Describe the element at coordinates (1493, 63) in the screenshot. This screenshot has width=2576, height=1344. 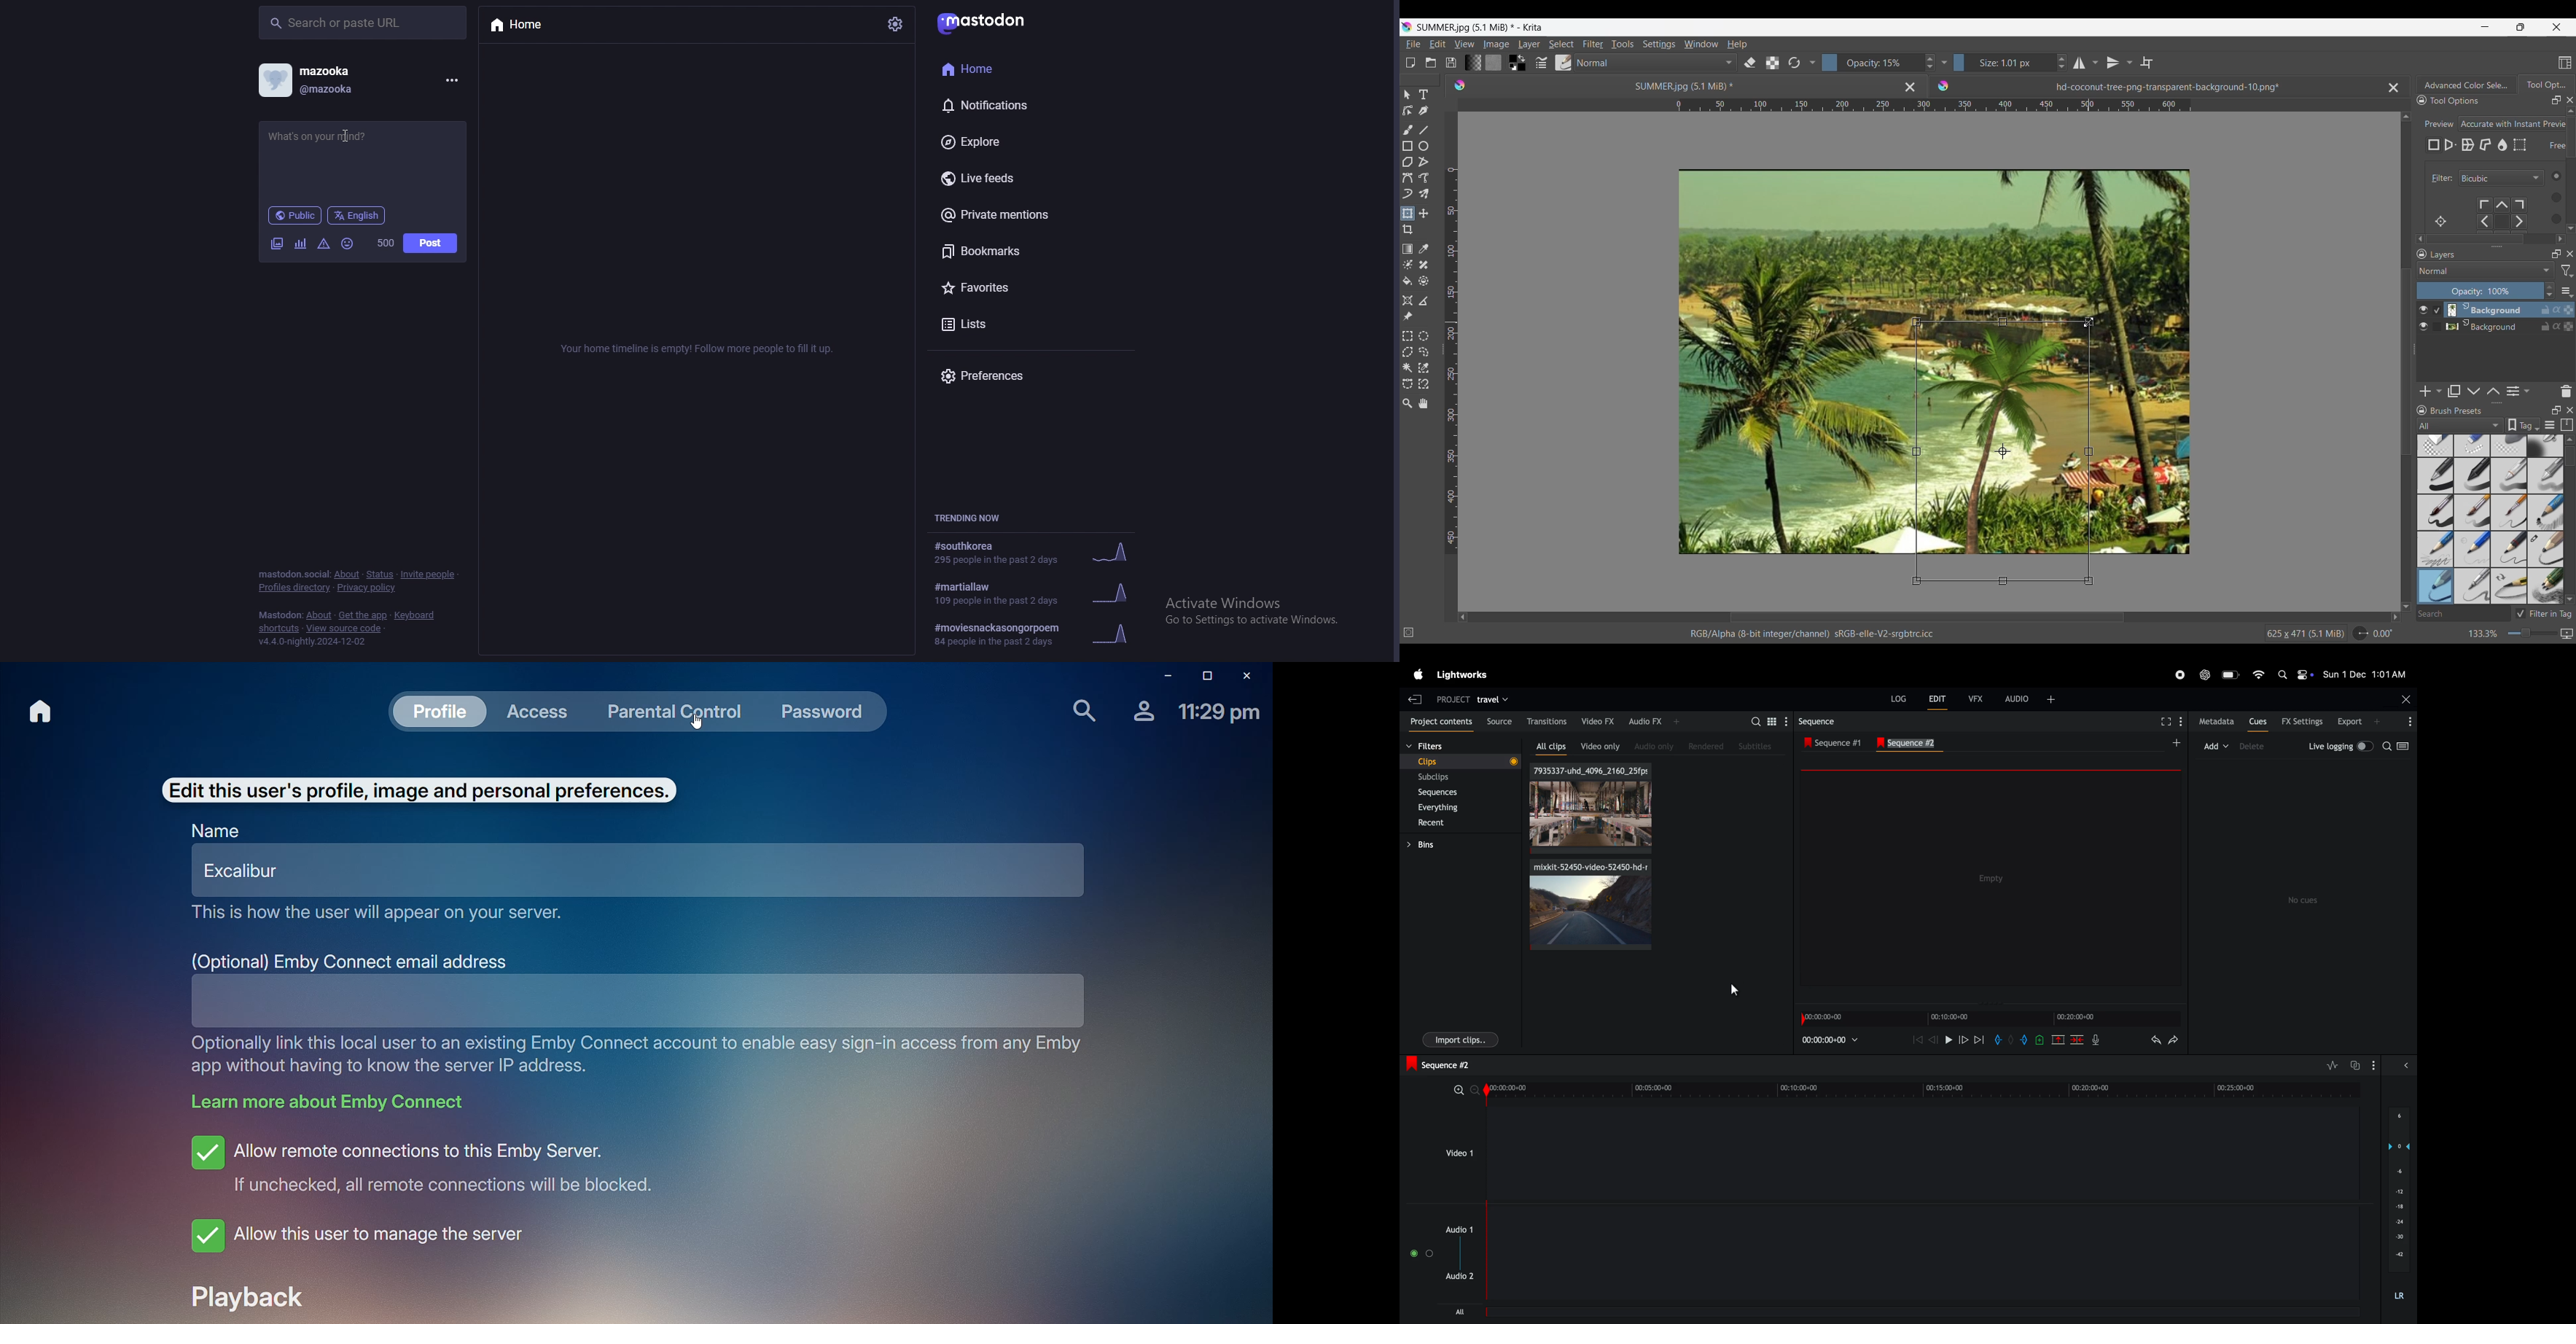
I see `Fill patterns` at that location.